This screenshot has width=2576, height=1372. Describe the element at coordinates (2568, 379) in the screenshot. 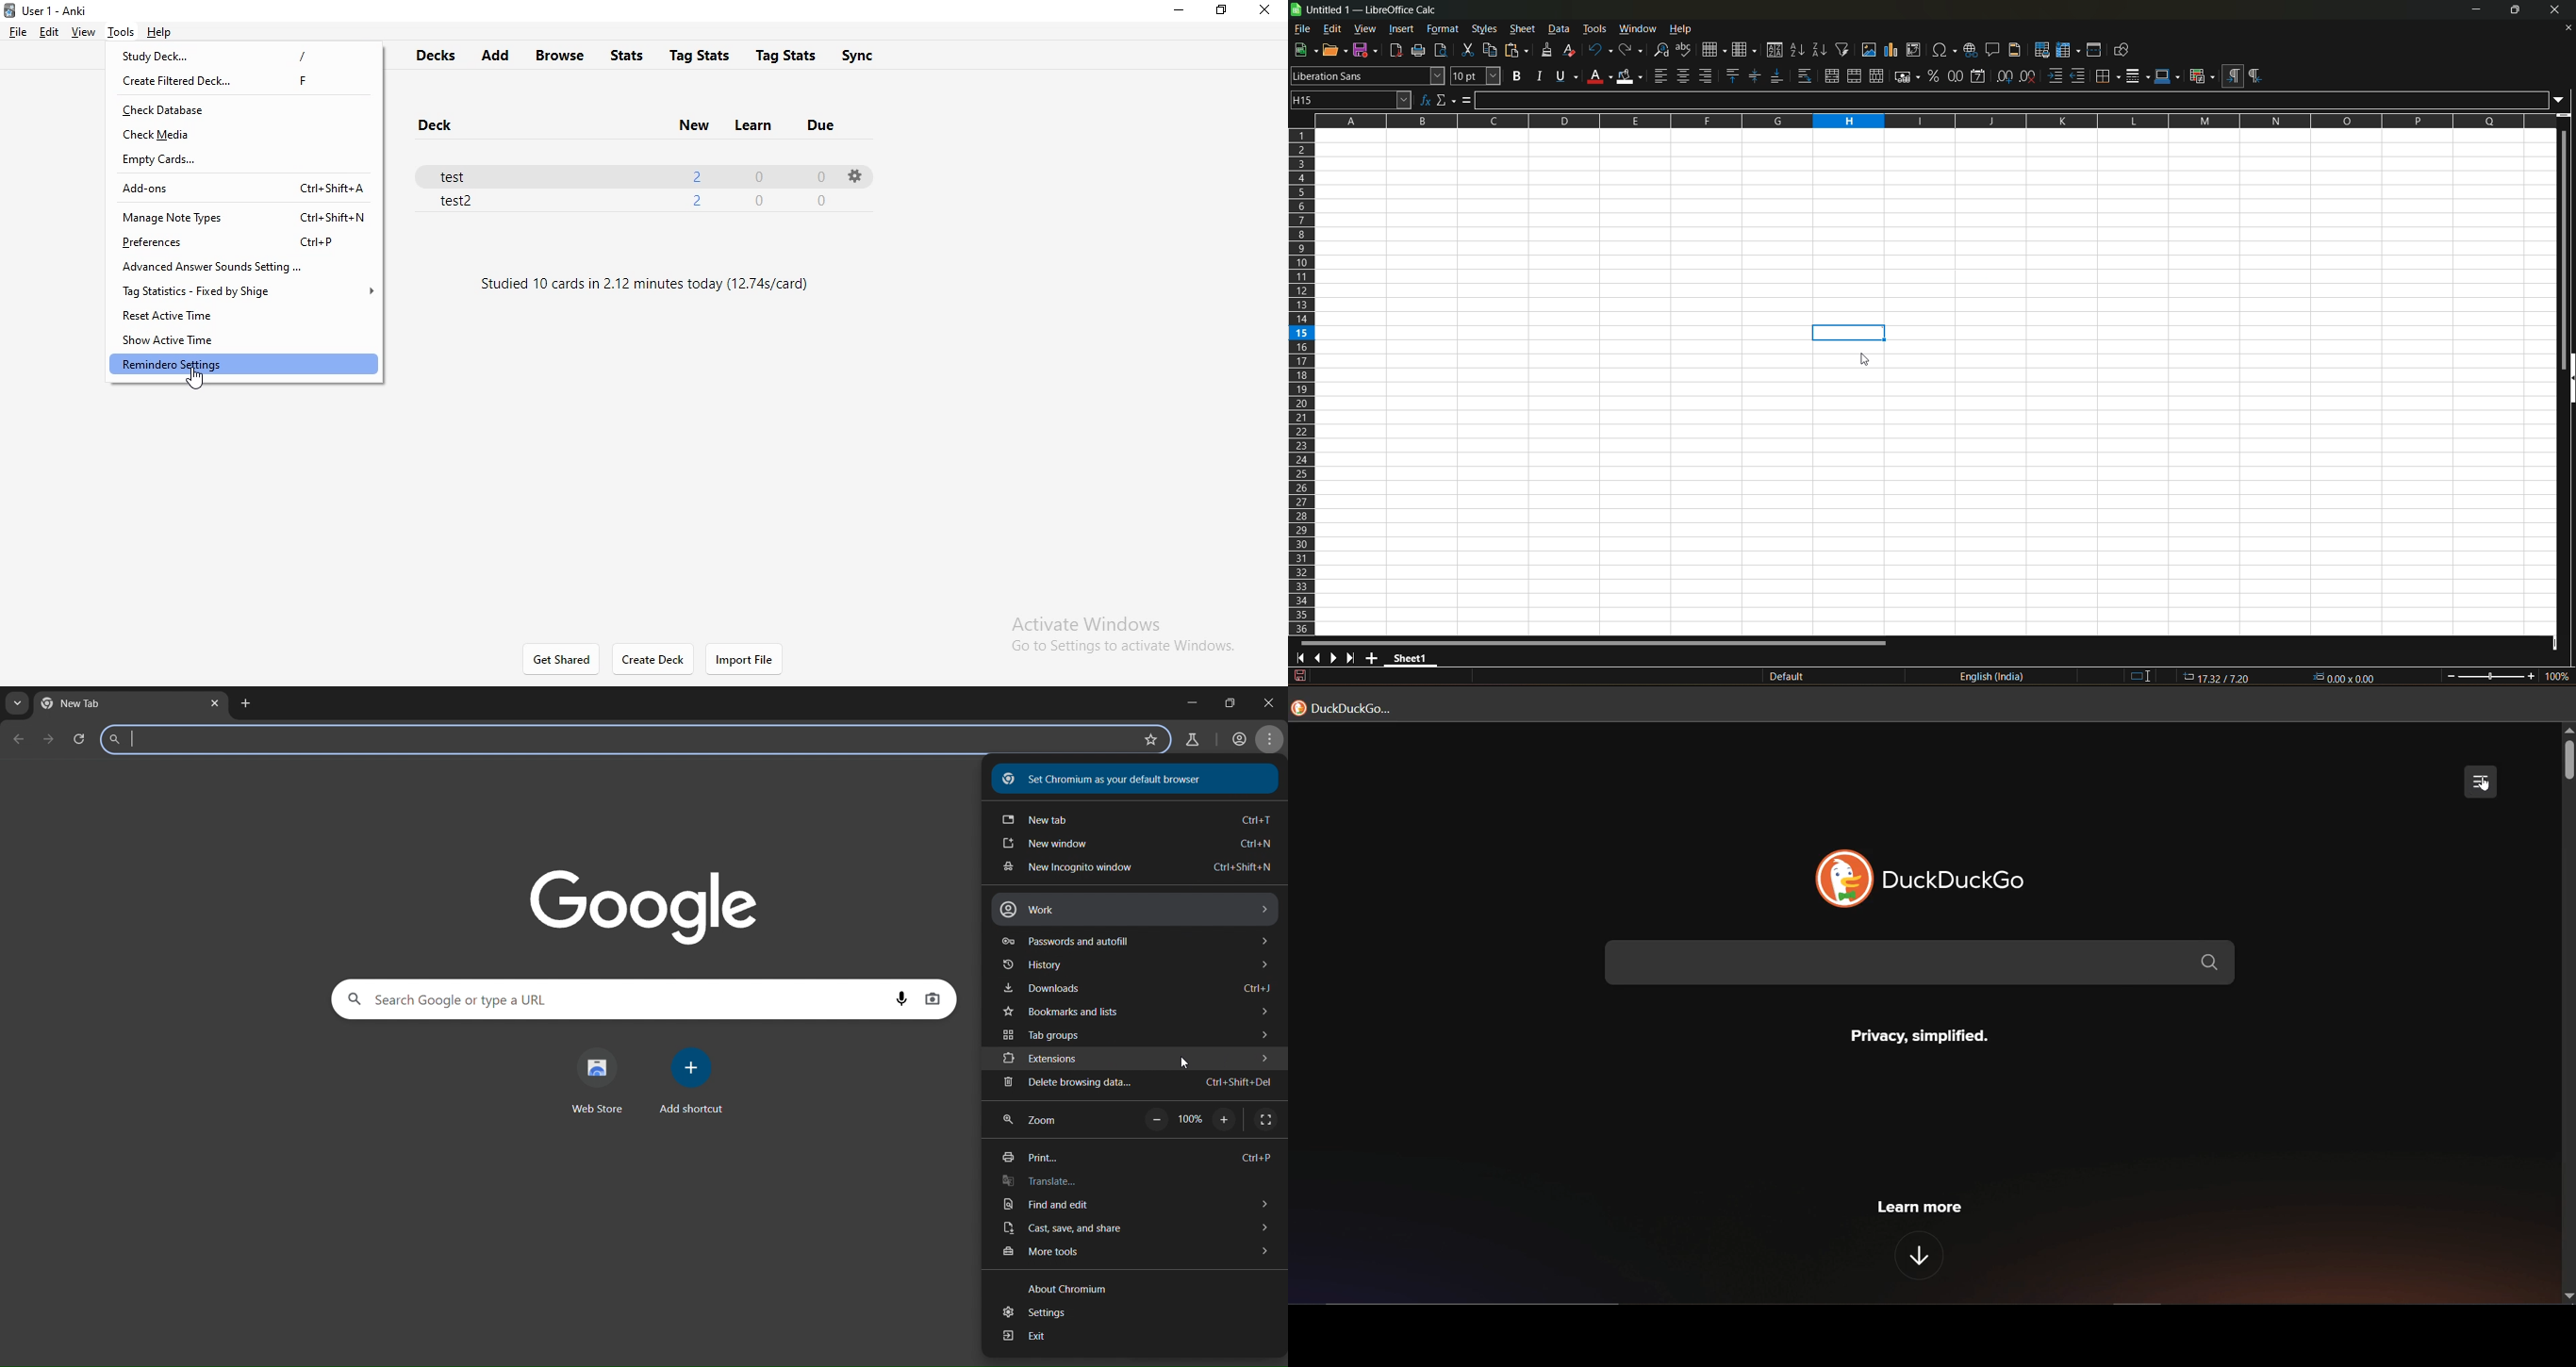

I see `hide` at that location.